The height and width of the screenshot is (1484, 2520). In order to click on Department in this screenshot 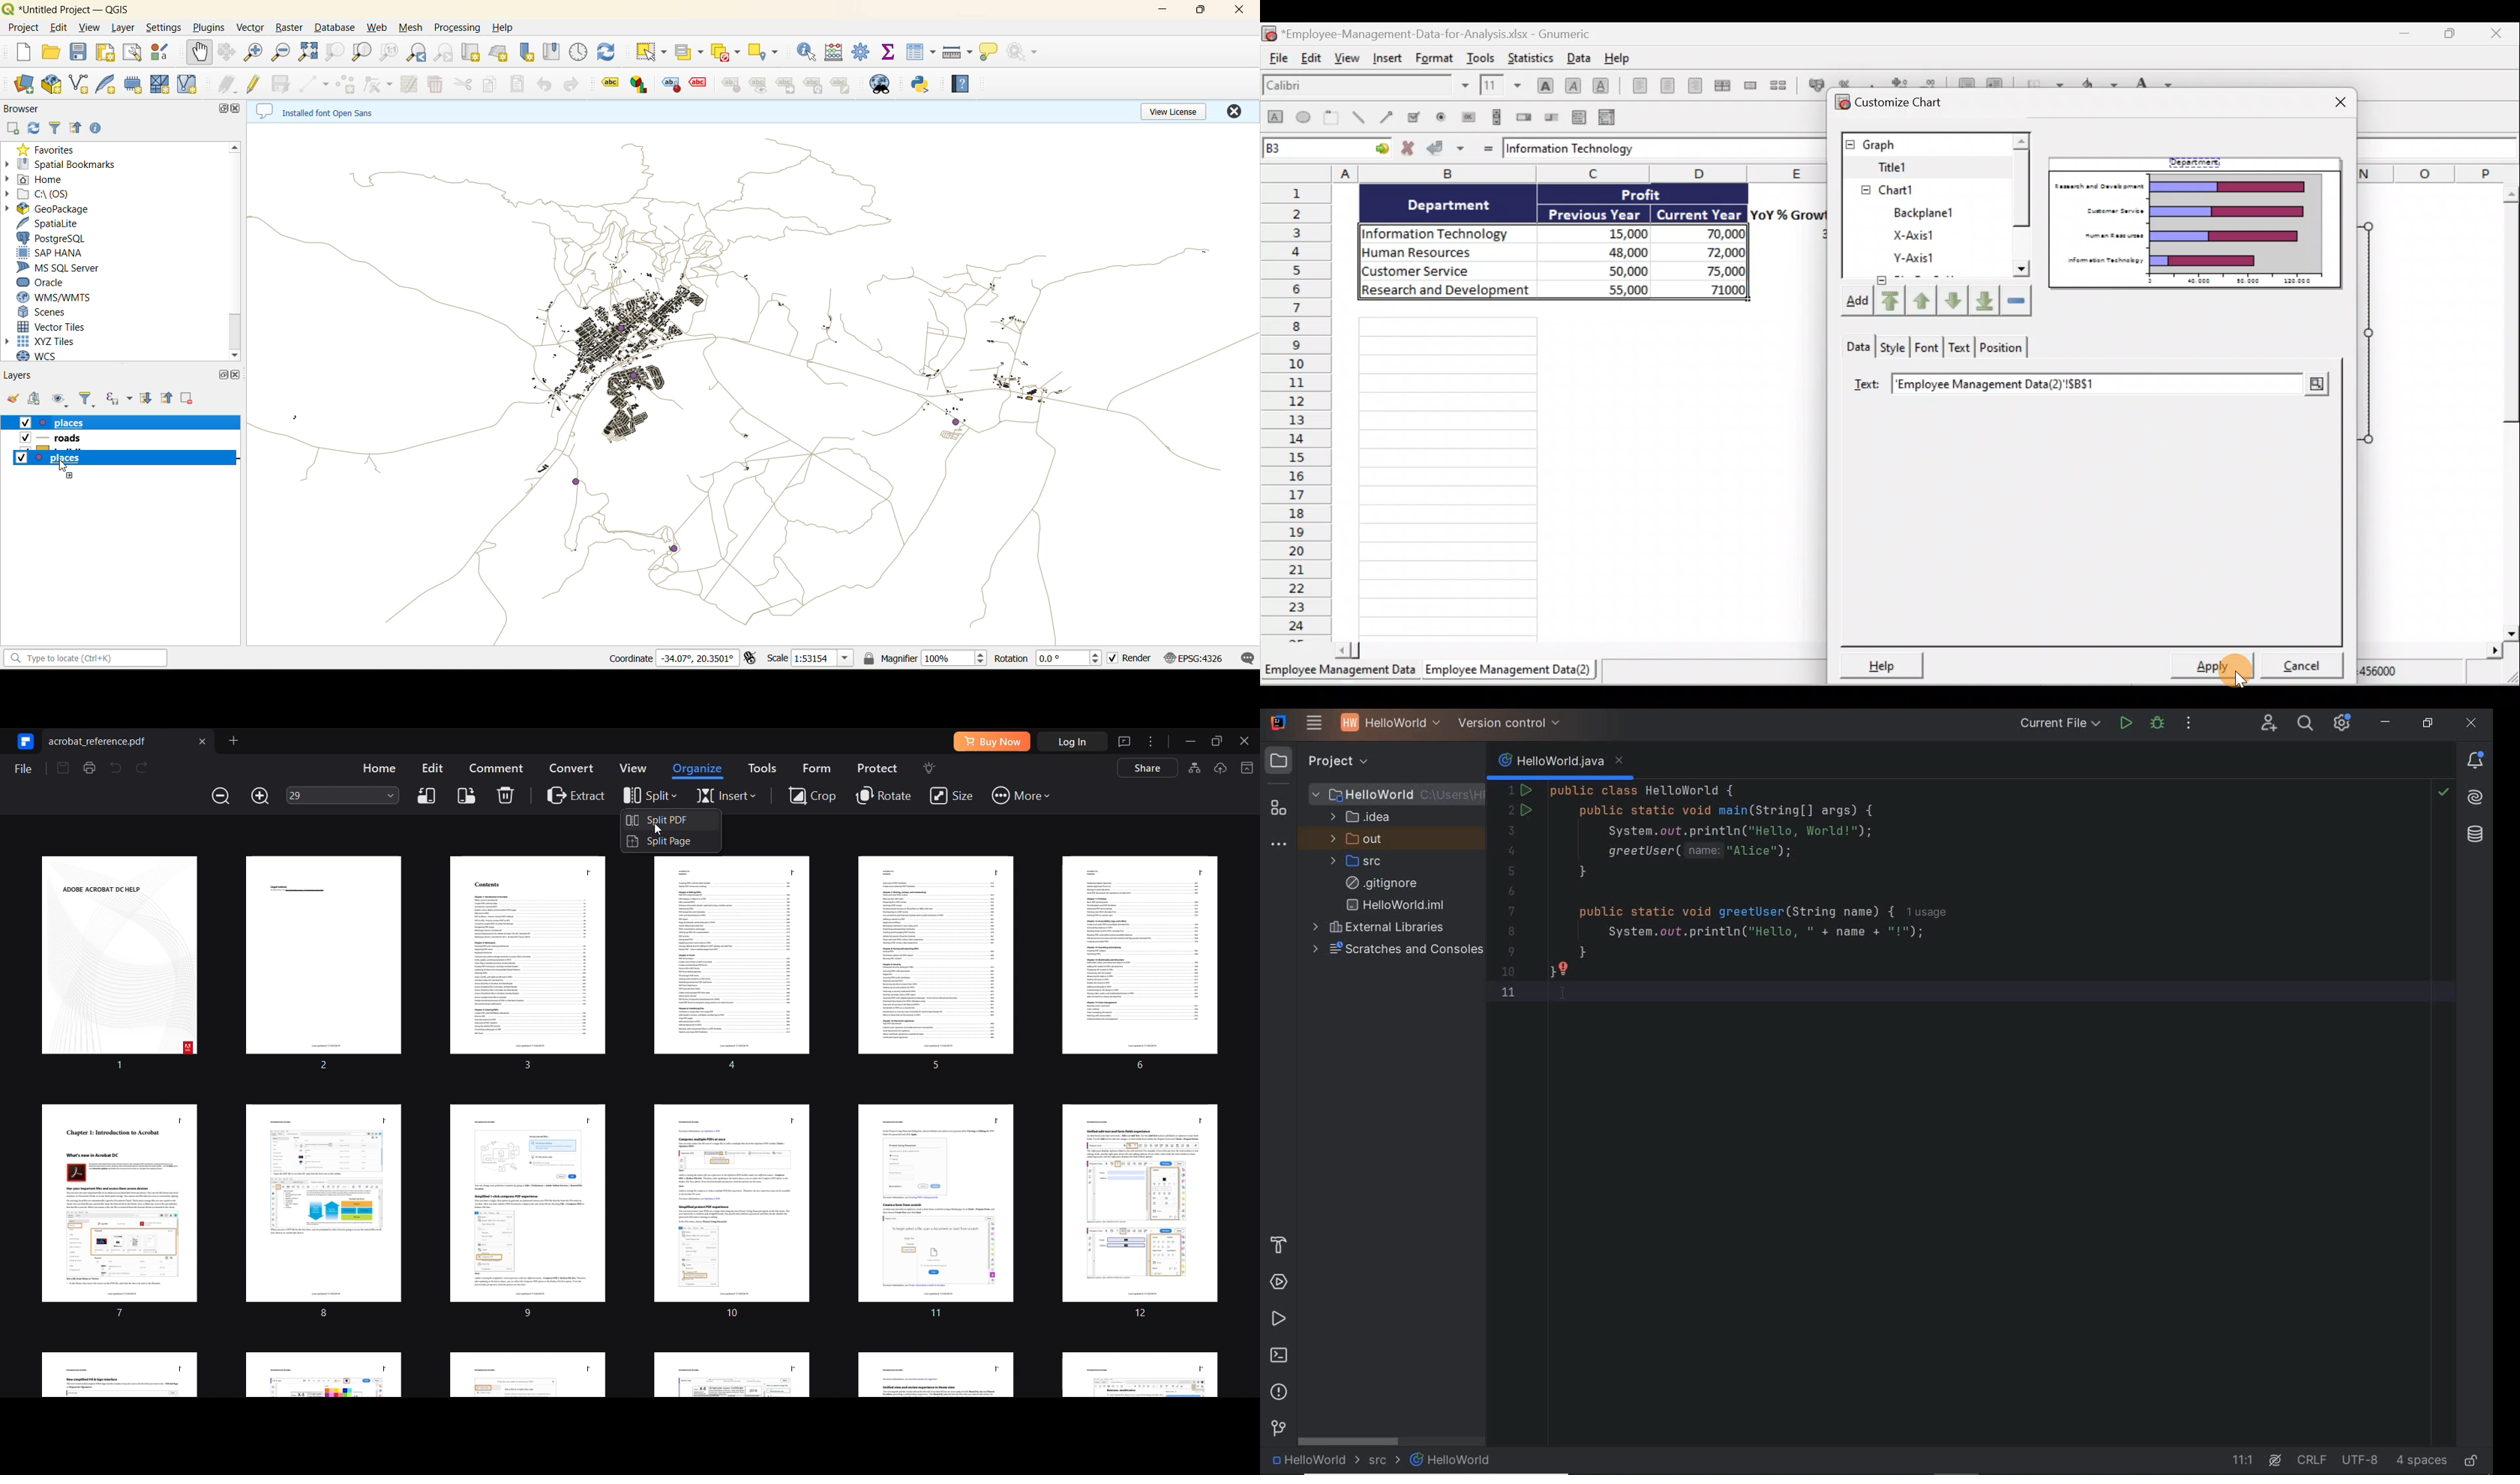, I will do `click(1458, 205)`.